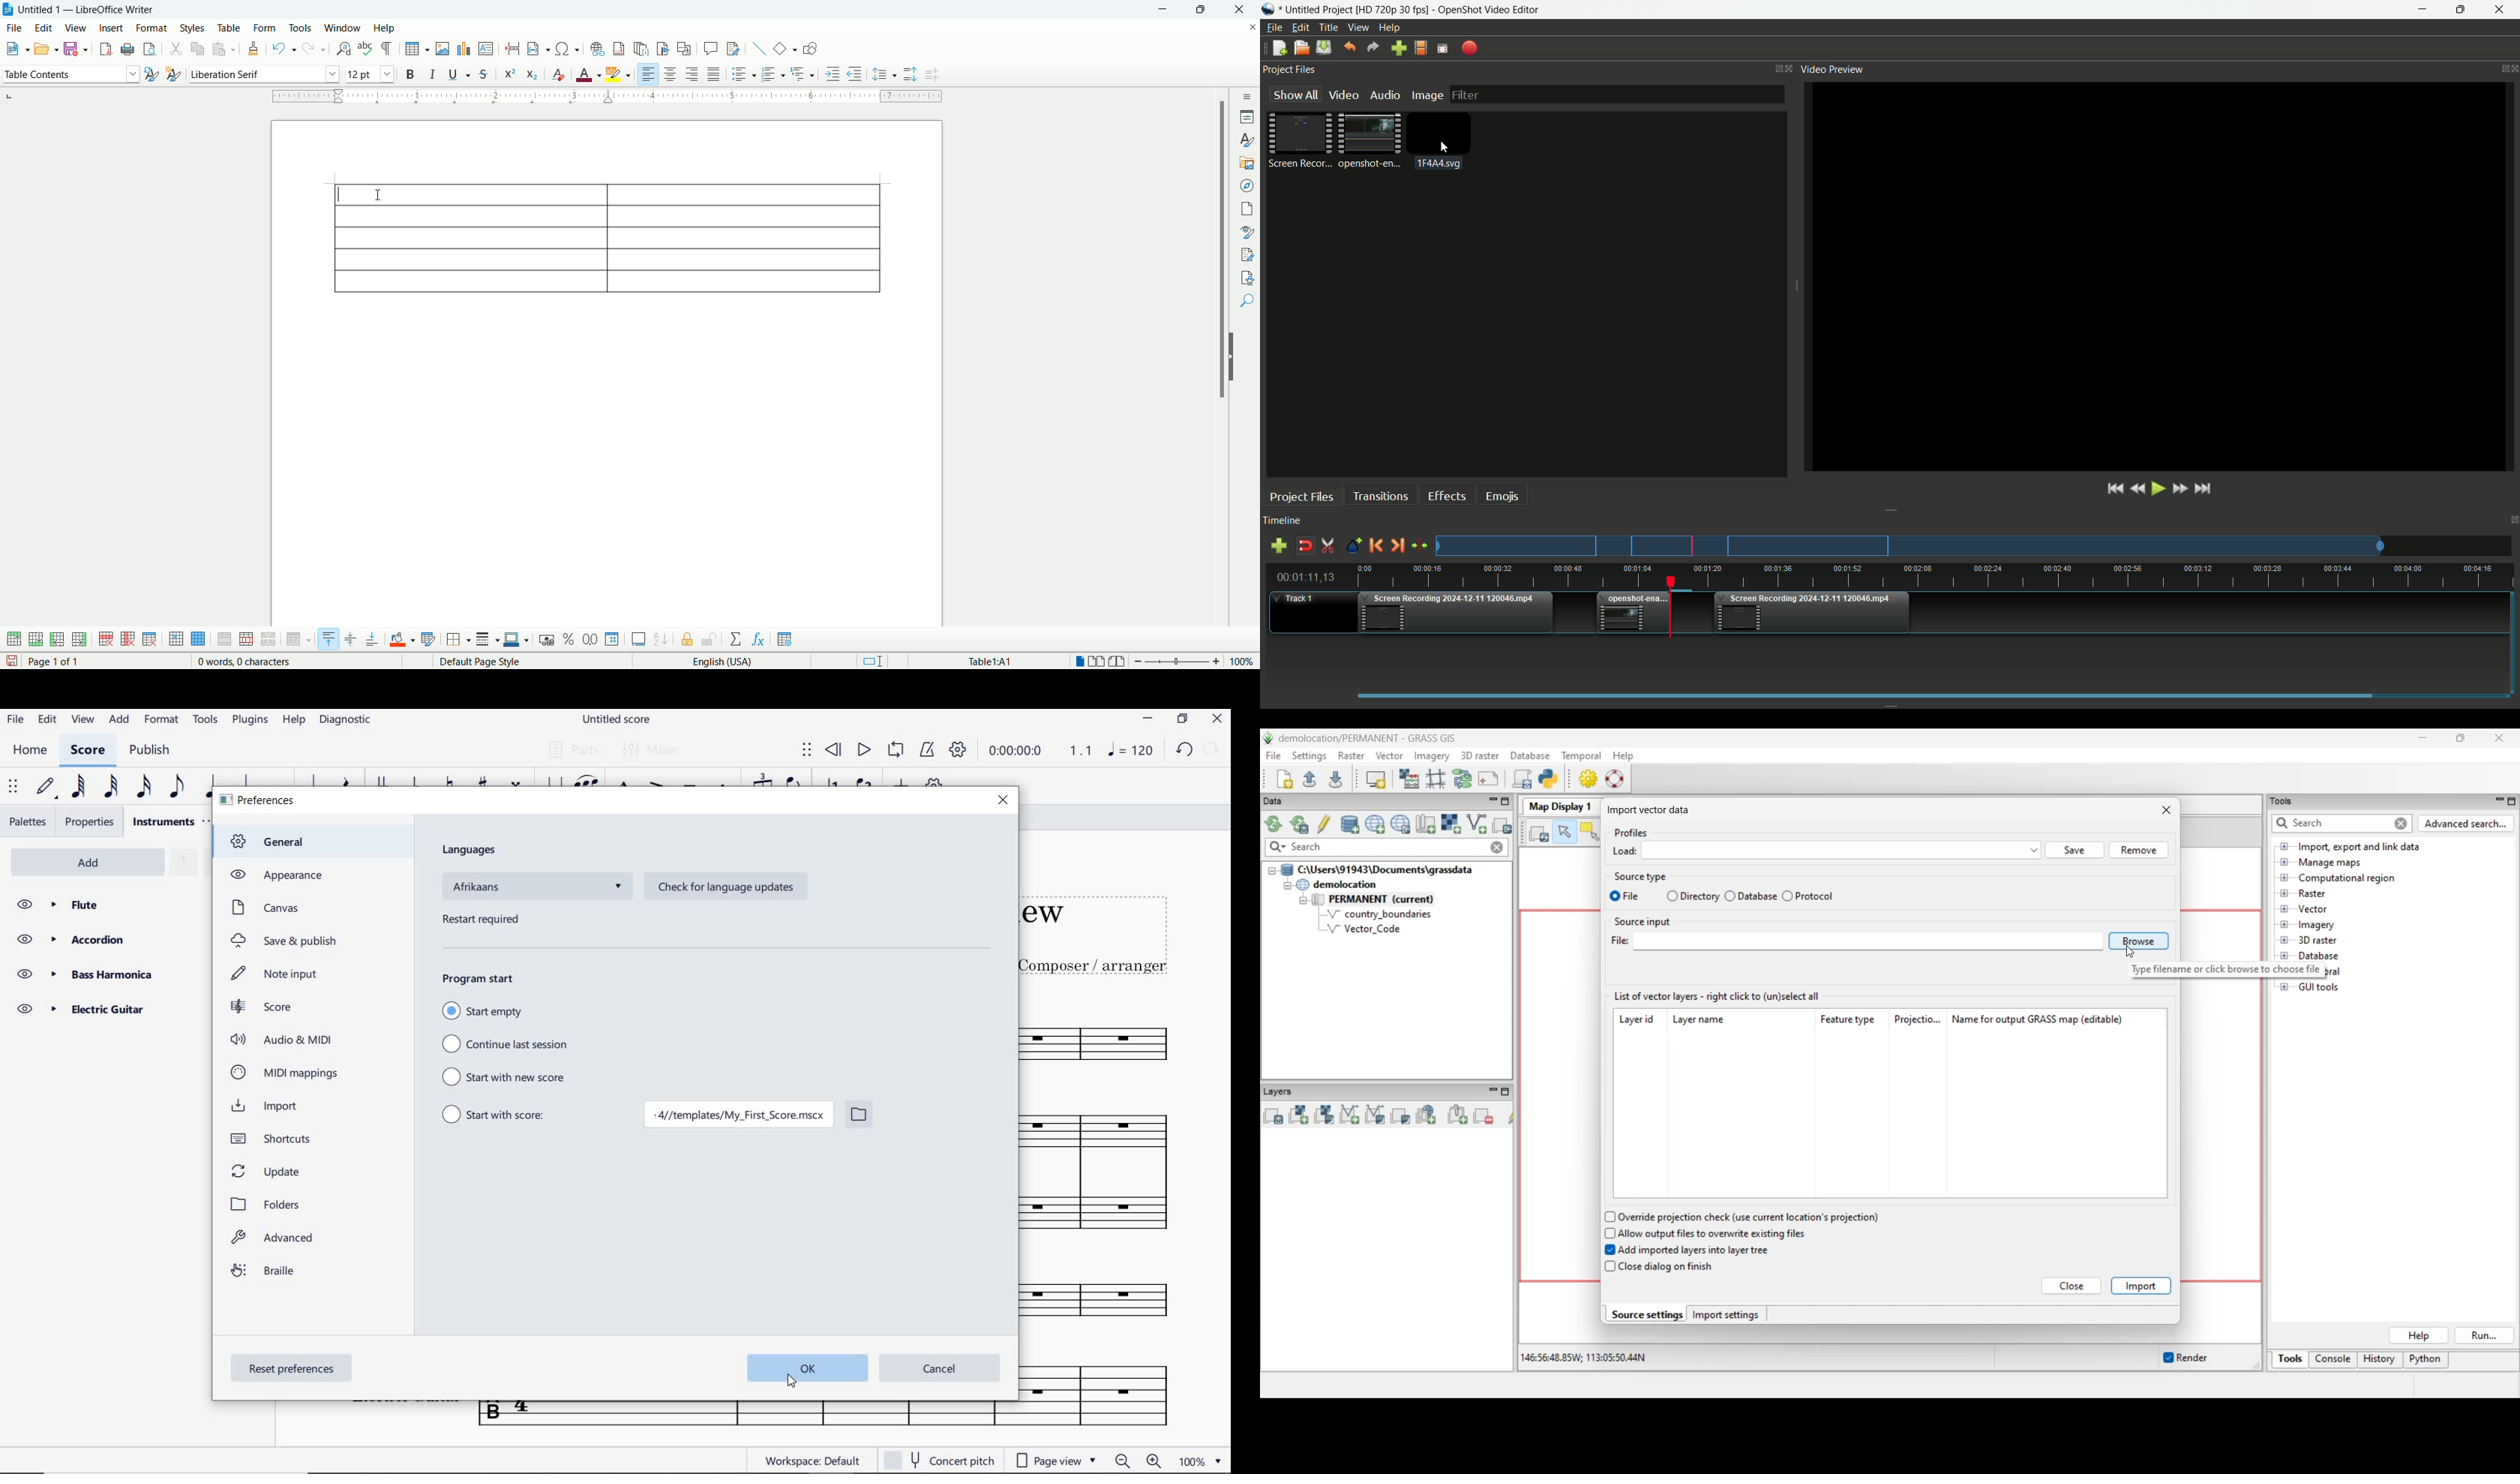  What do you see at coordinates (29, 820) in the screenshot?
I see `palettes` at bounding box center [29, 820].